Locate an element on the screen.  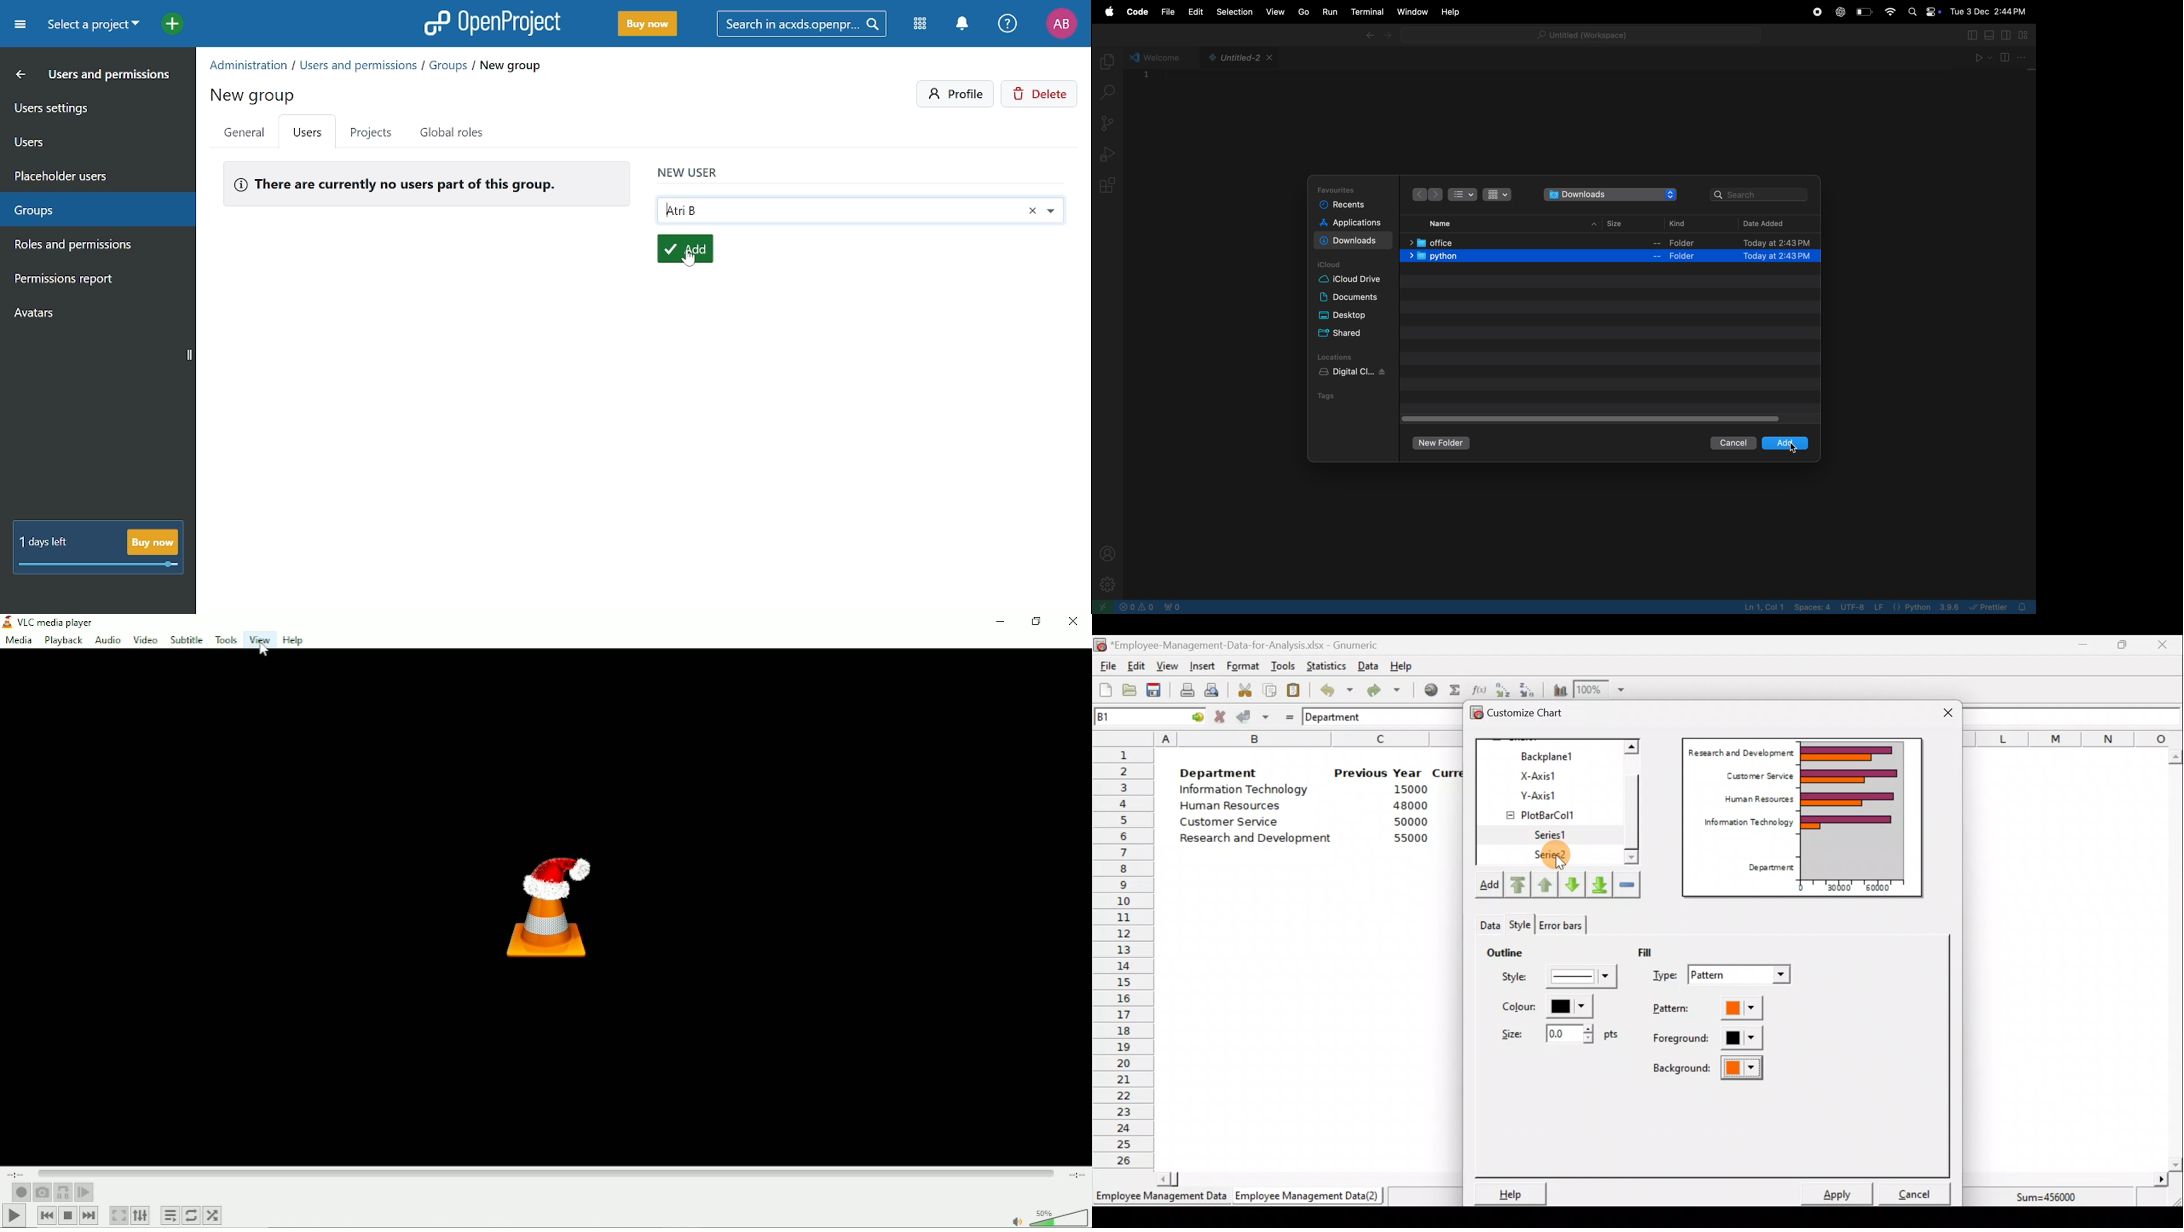
utf 8 is located at coordinates (1863, 608).